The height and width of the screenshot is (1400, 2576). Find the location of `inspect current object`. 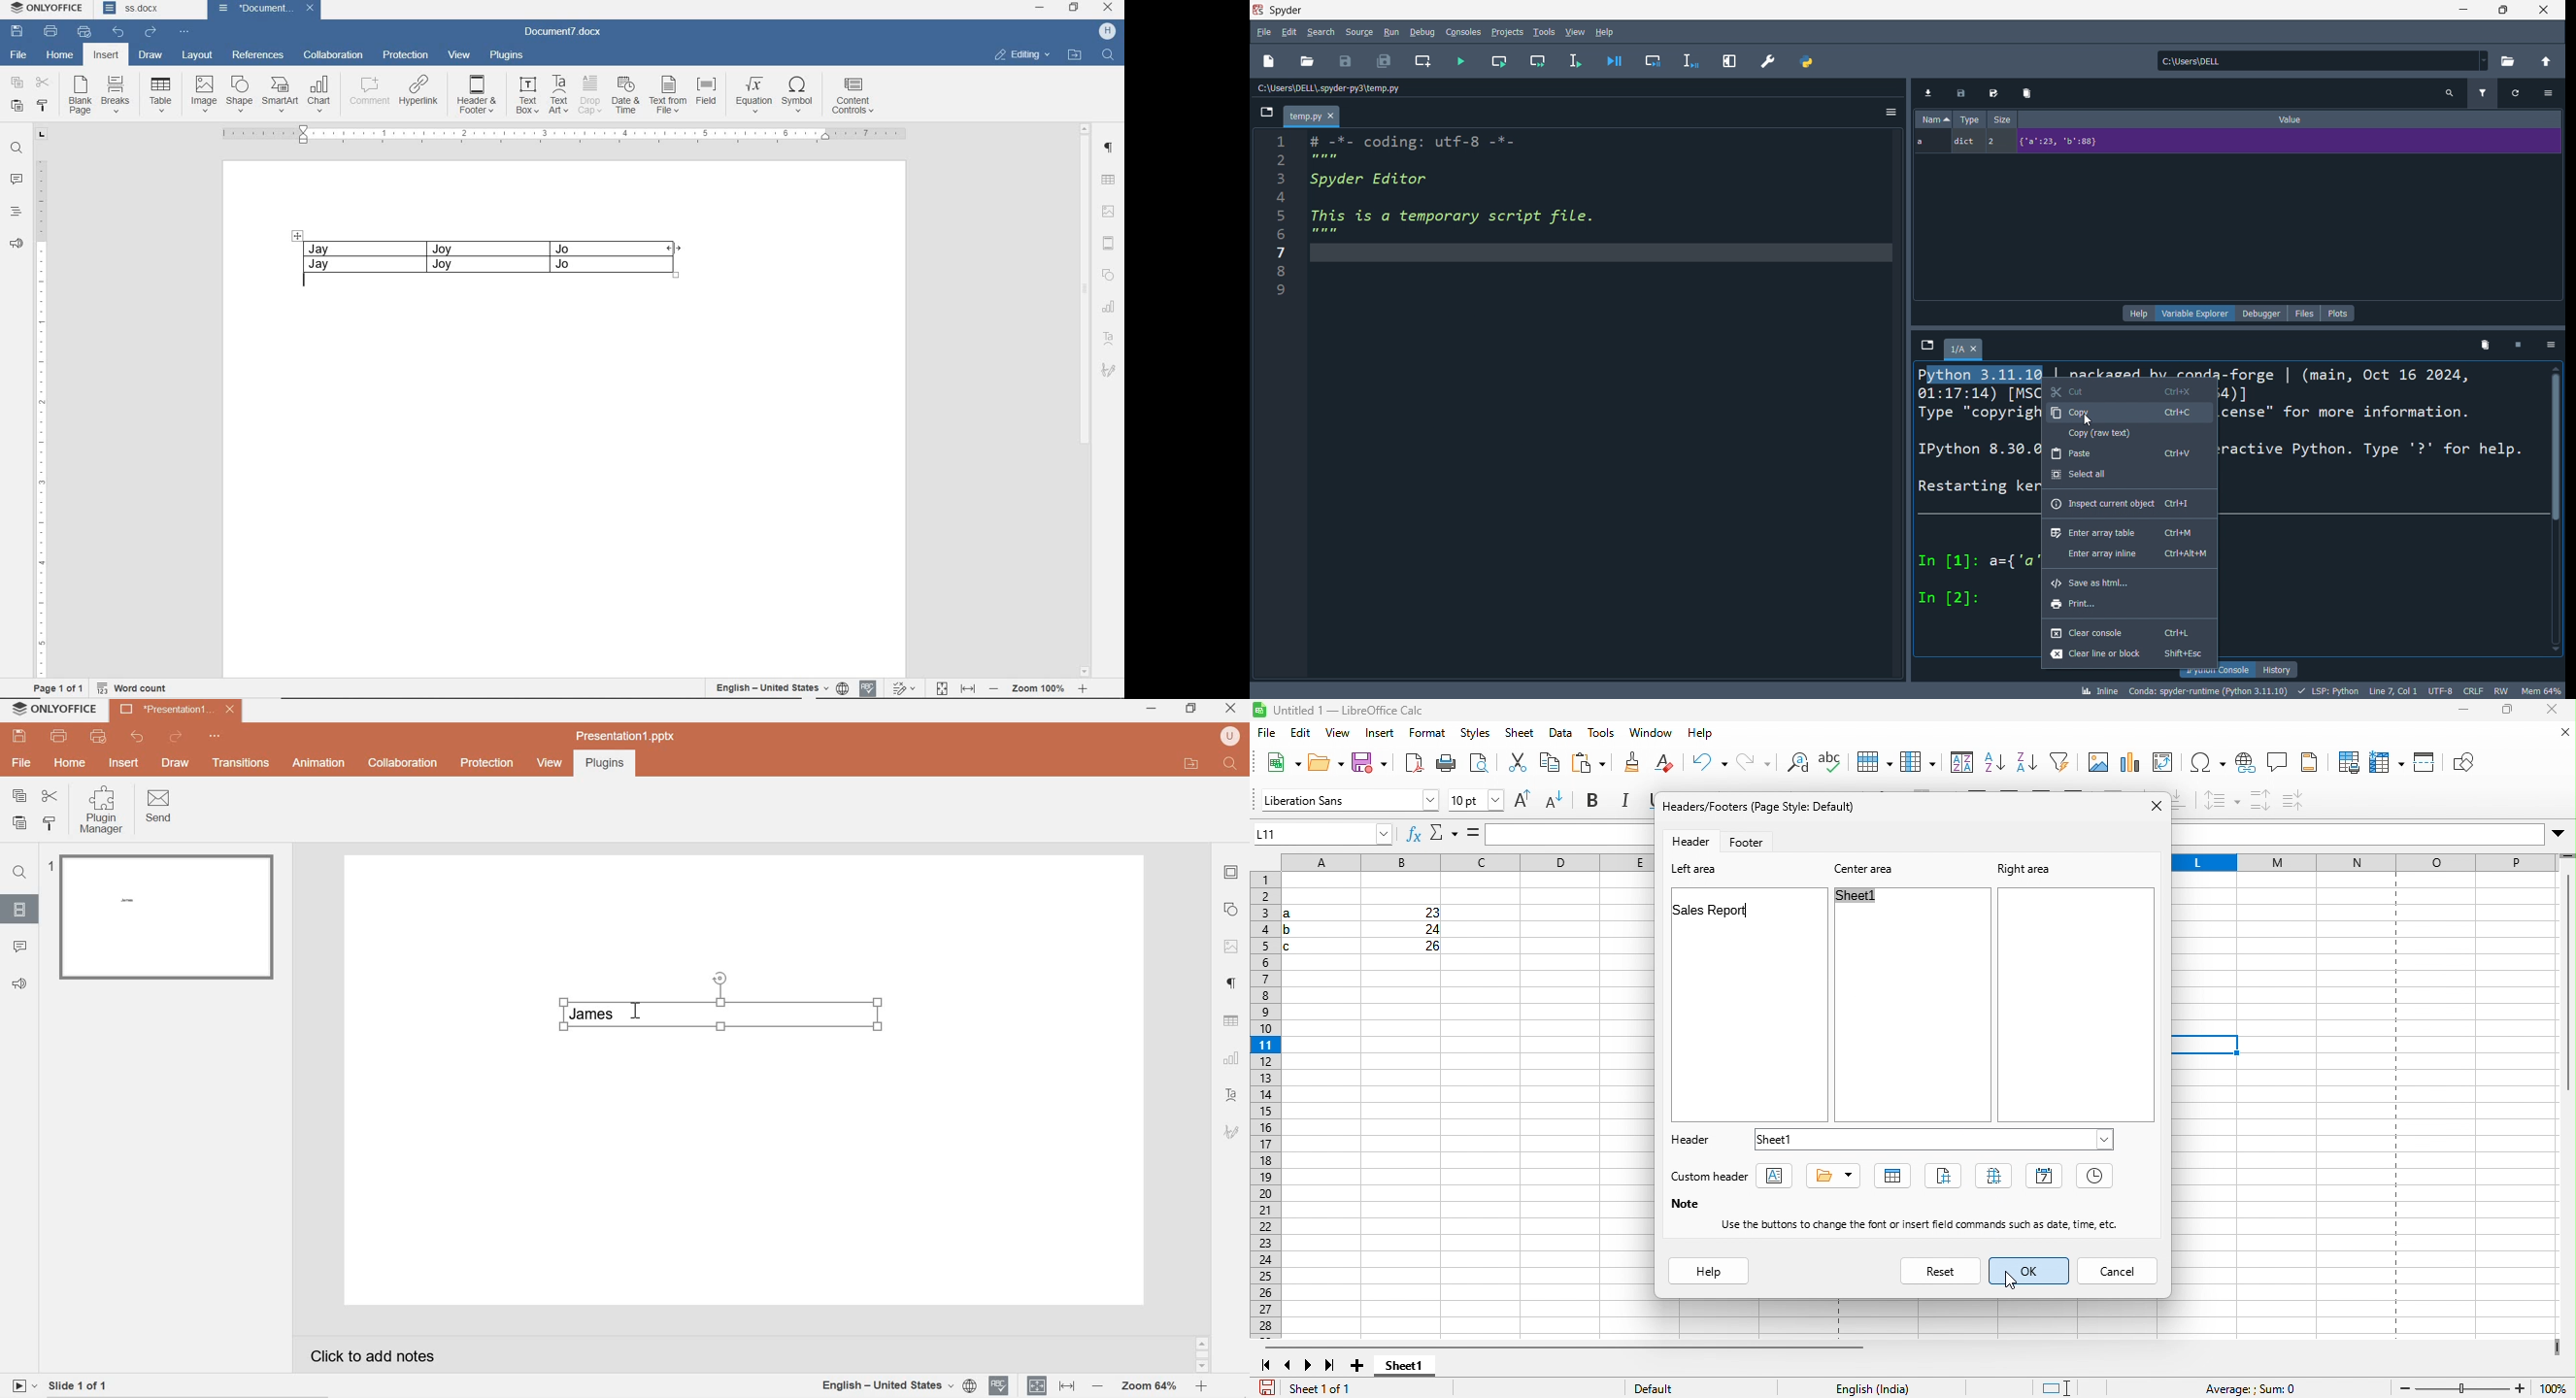

inspect current object is located at coordinates (2123, 504).